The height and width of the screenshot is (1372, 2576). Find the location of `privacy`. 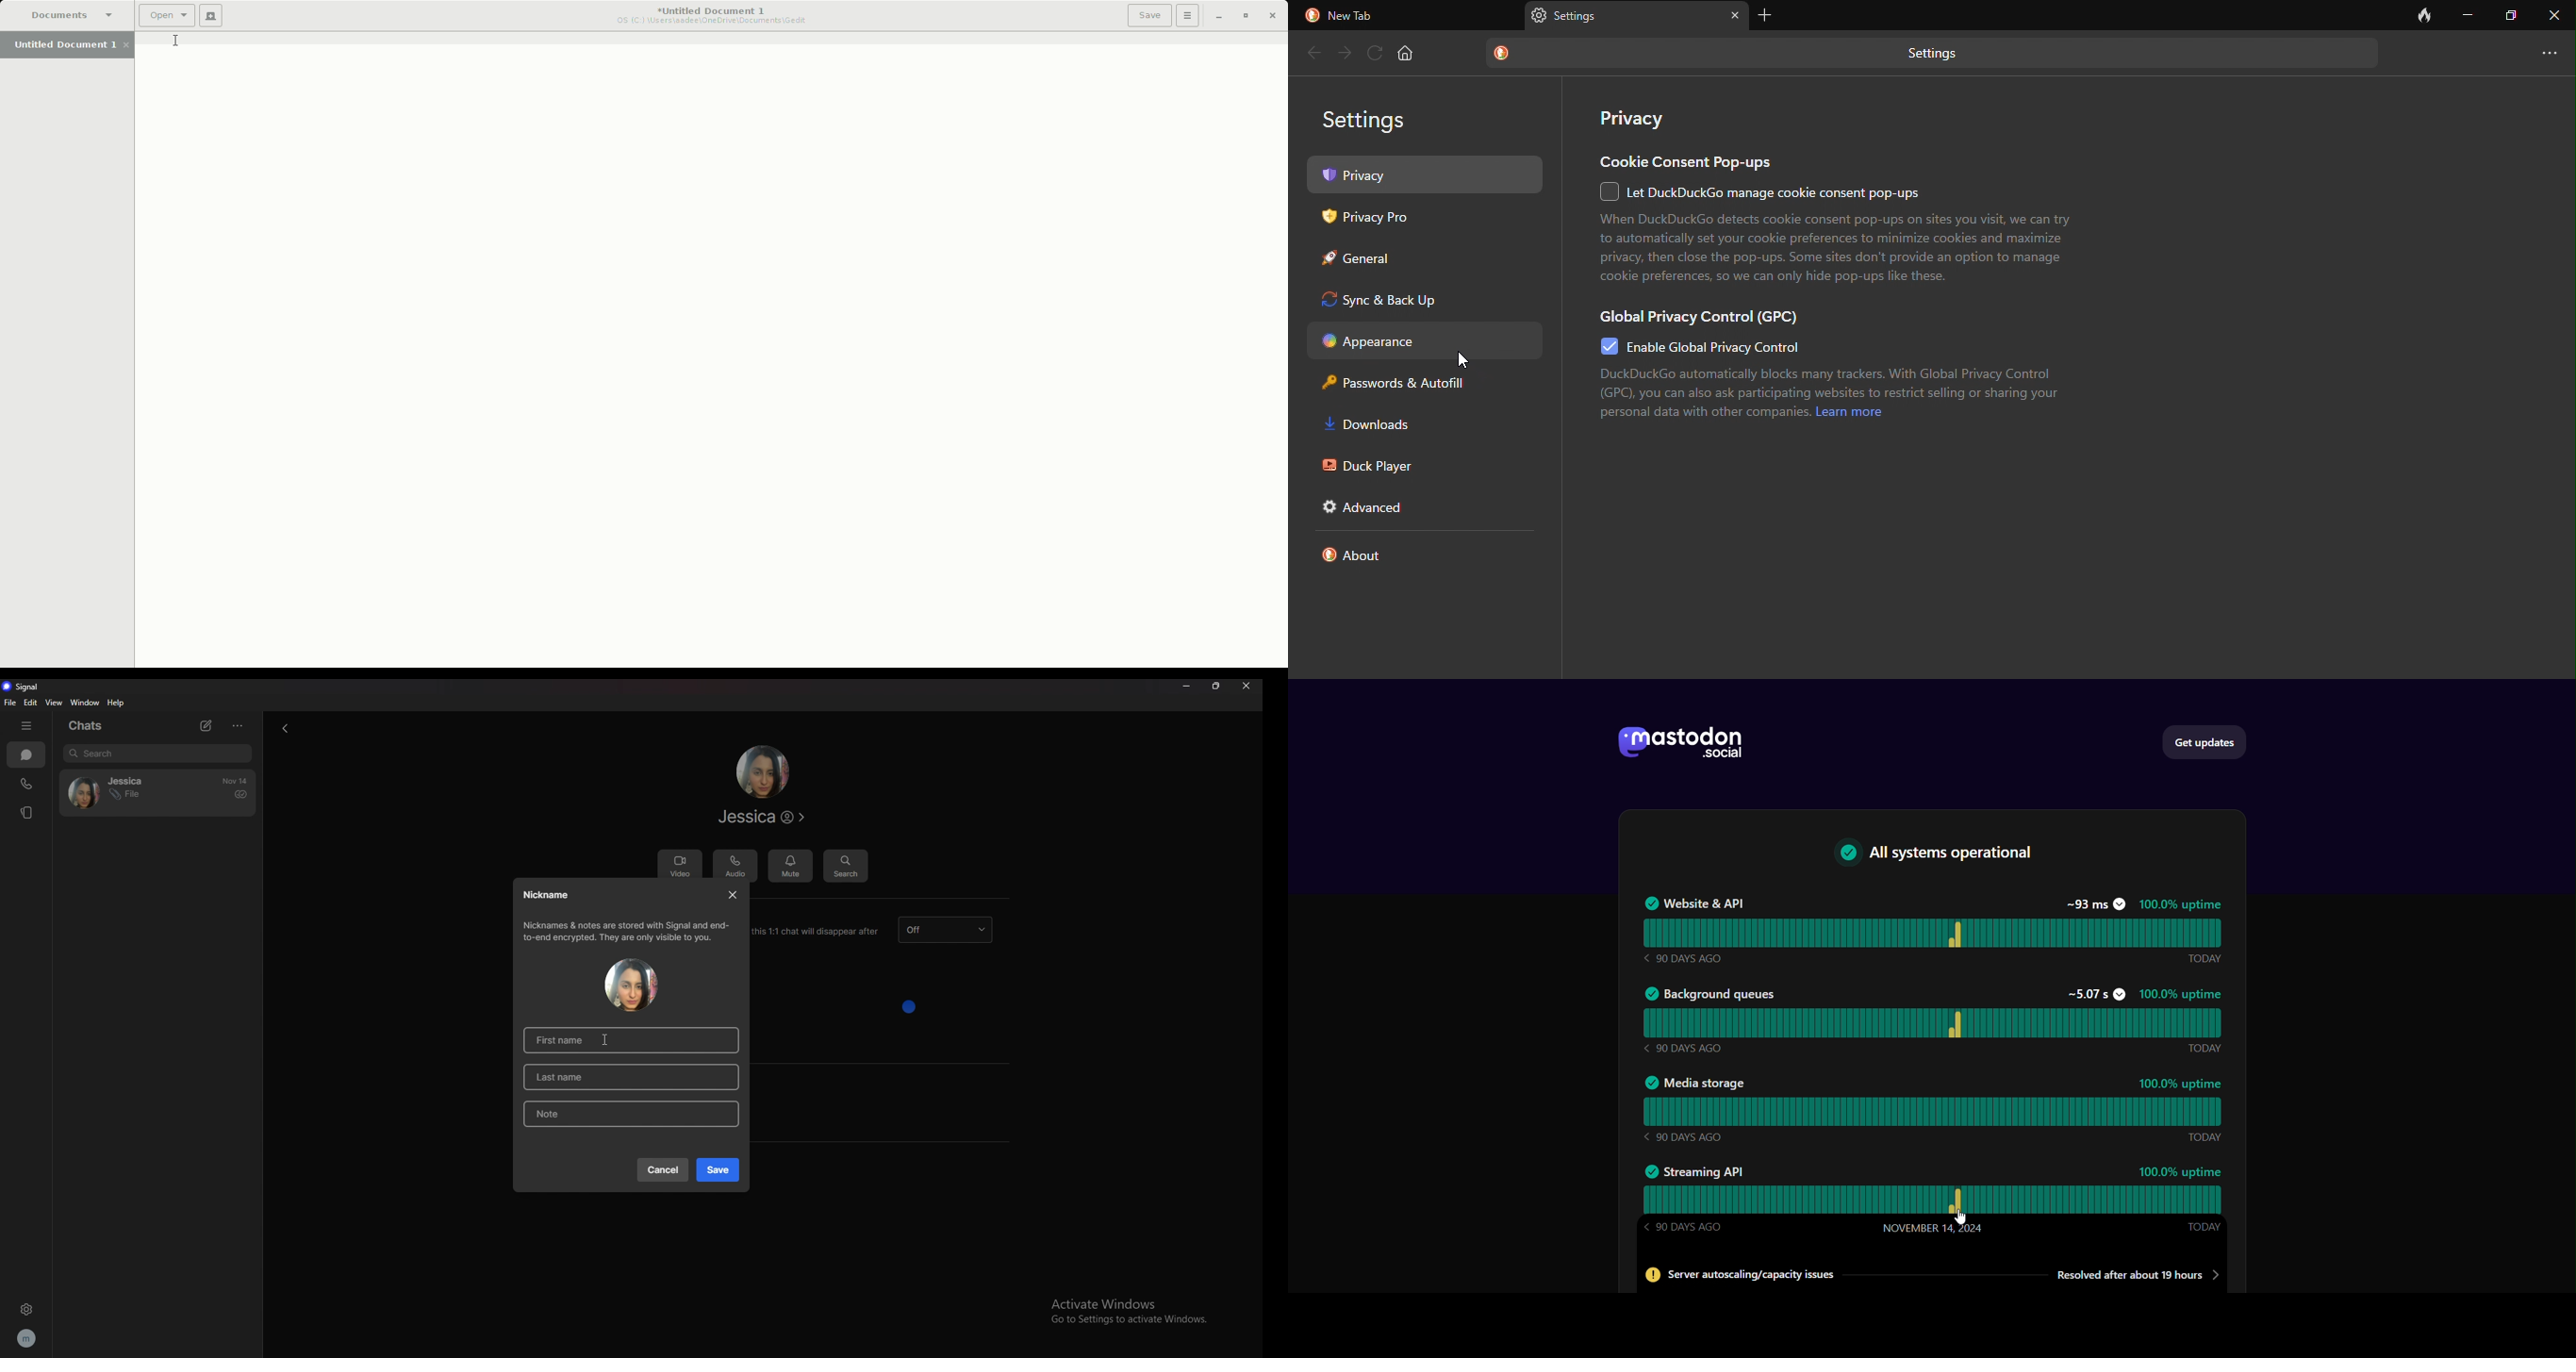

privacy is located at coordinates (1643, 116).